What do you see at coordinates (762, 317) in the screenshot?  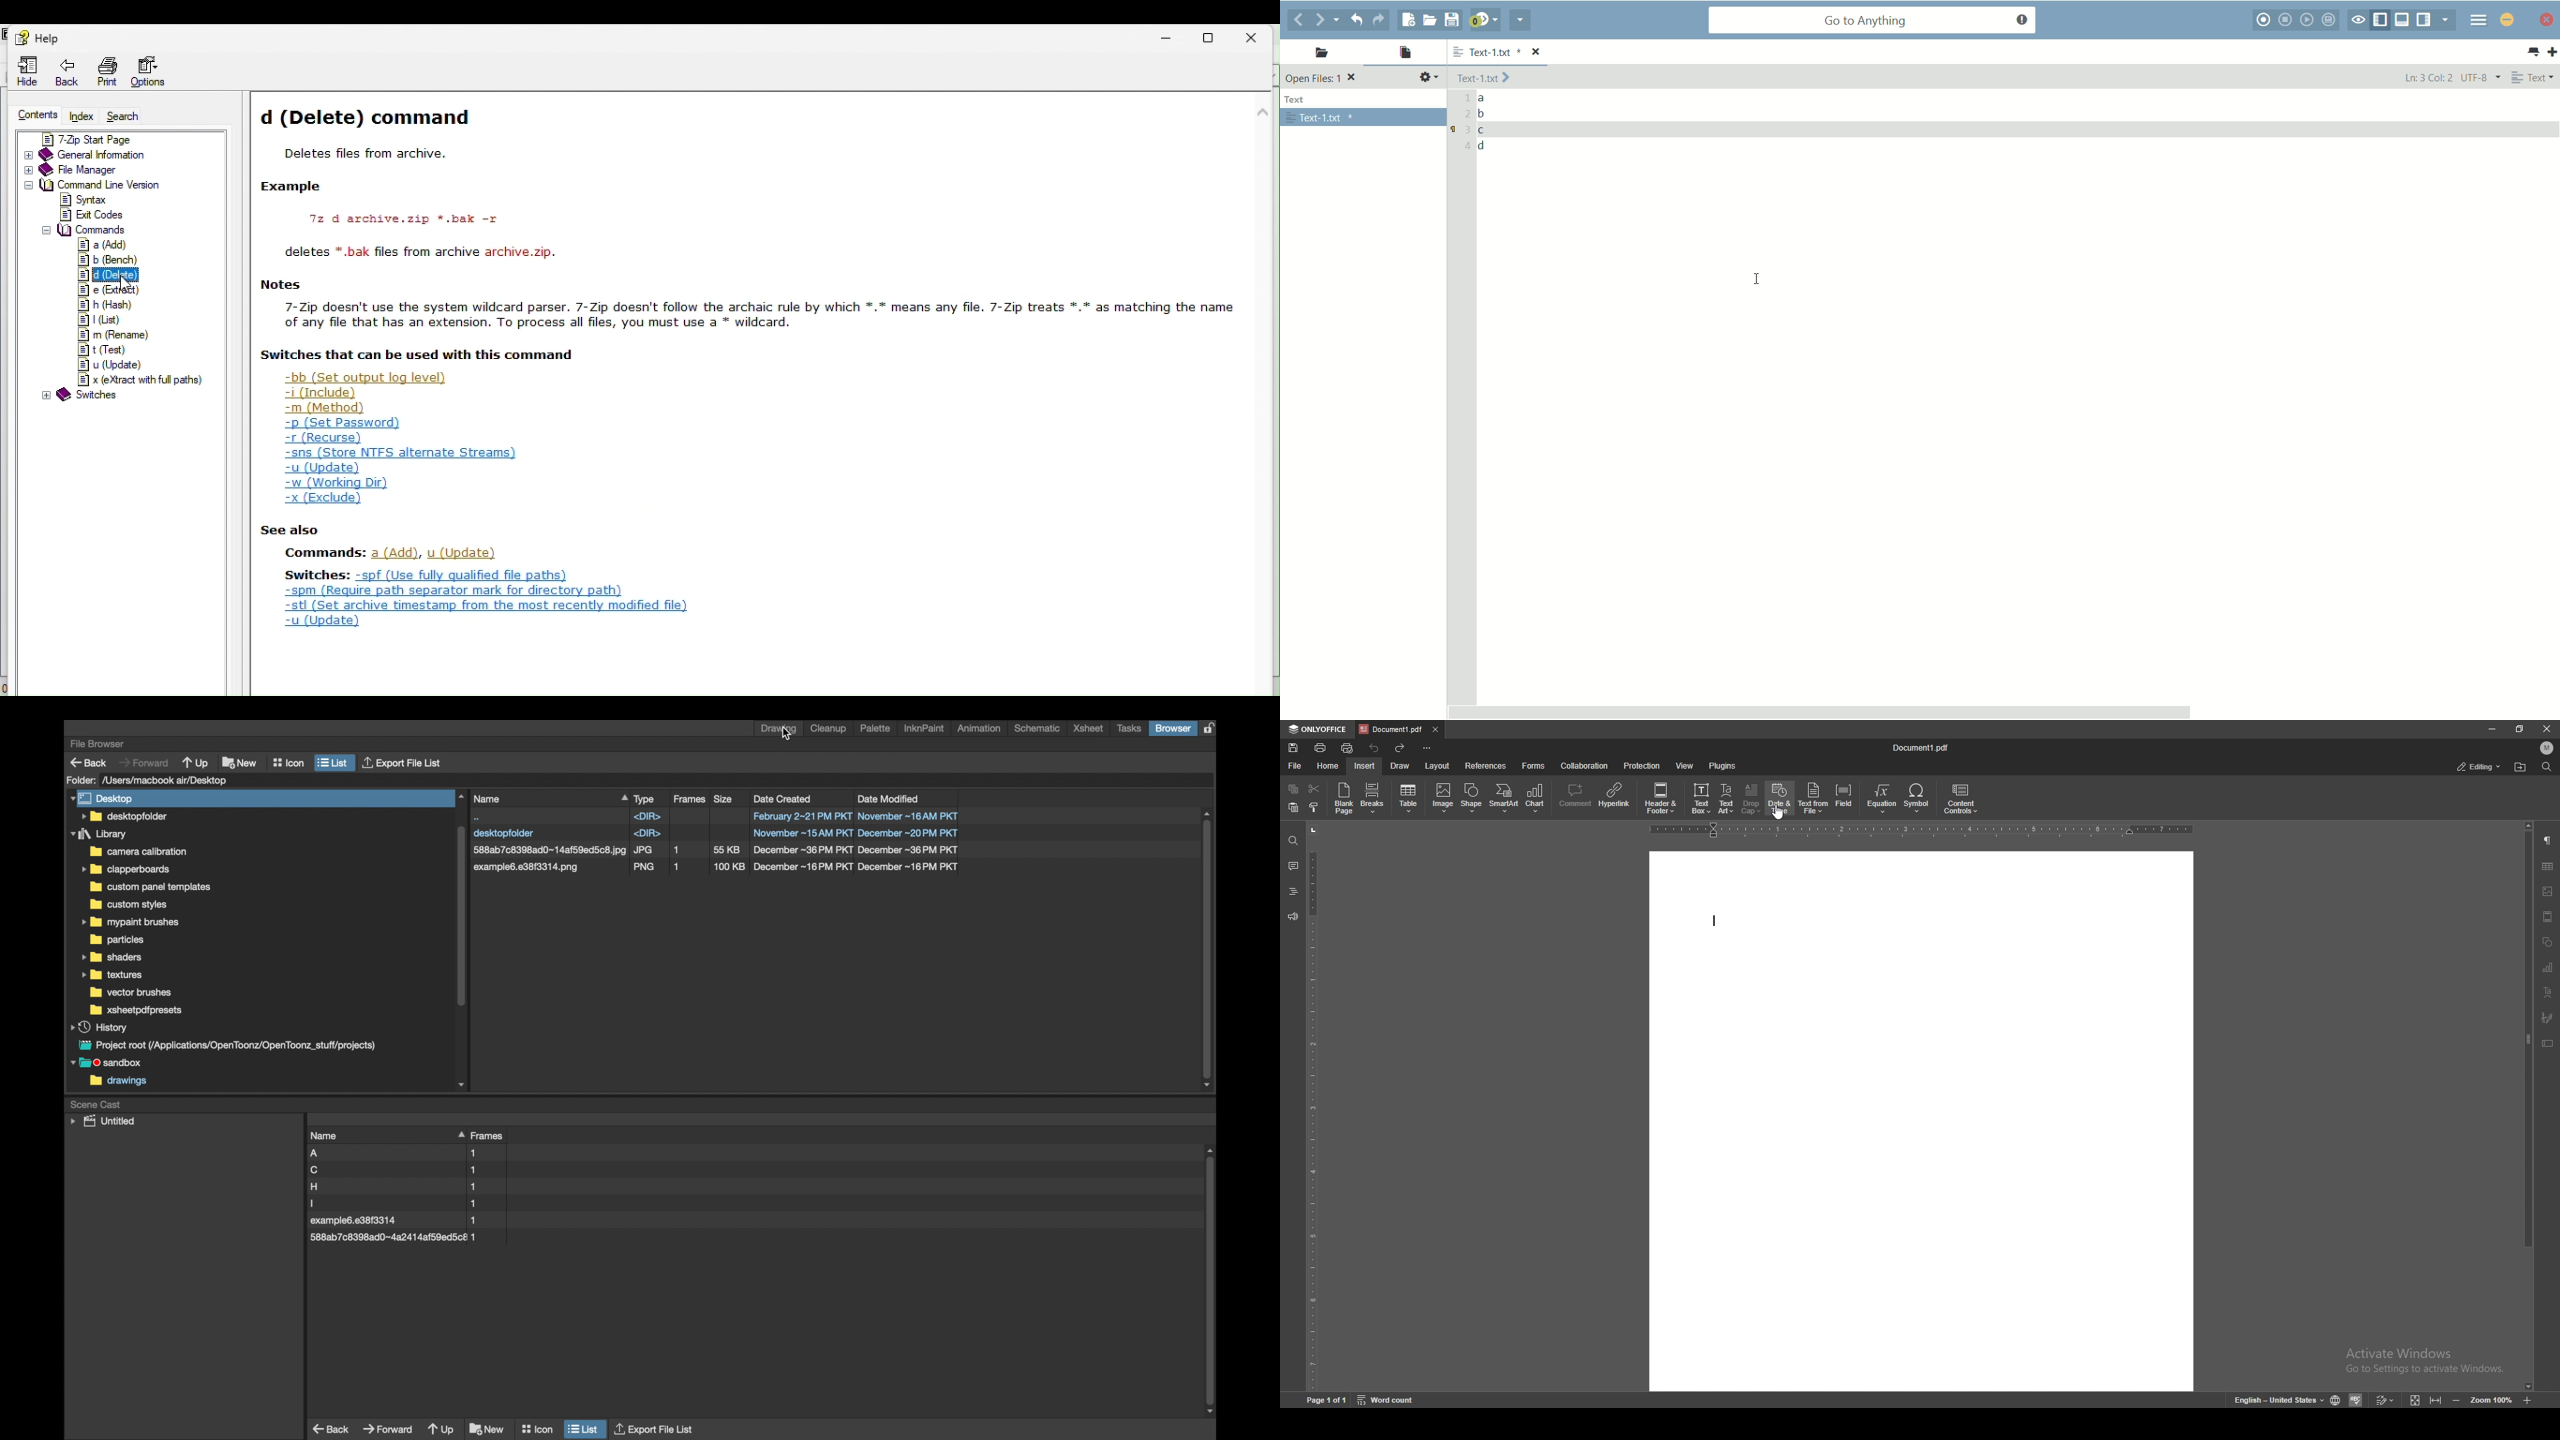 I see `7-Zip doesn't use the system wildcard parser. 7-Zip doesn't follow the archaic rule by which *.* means any file. 7-Zip treats *.* as matching the name
of any file that has an extension. To process all files, you must use a * wildcard.` at bounding box center [762, 317].